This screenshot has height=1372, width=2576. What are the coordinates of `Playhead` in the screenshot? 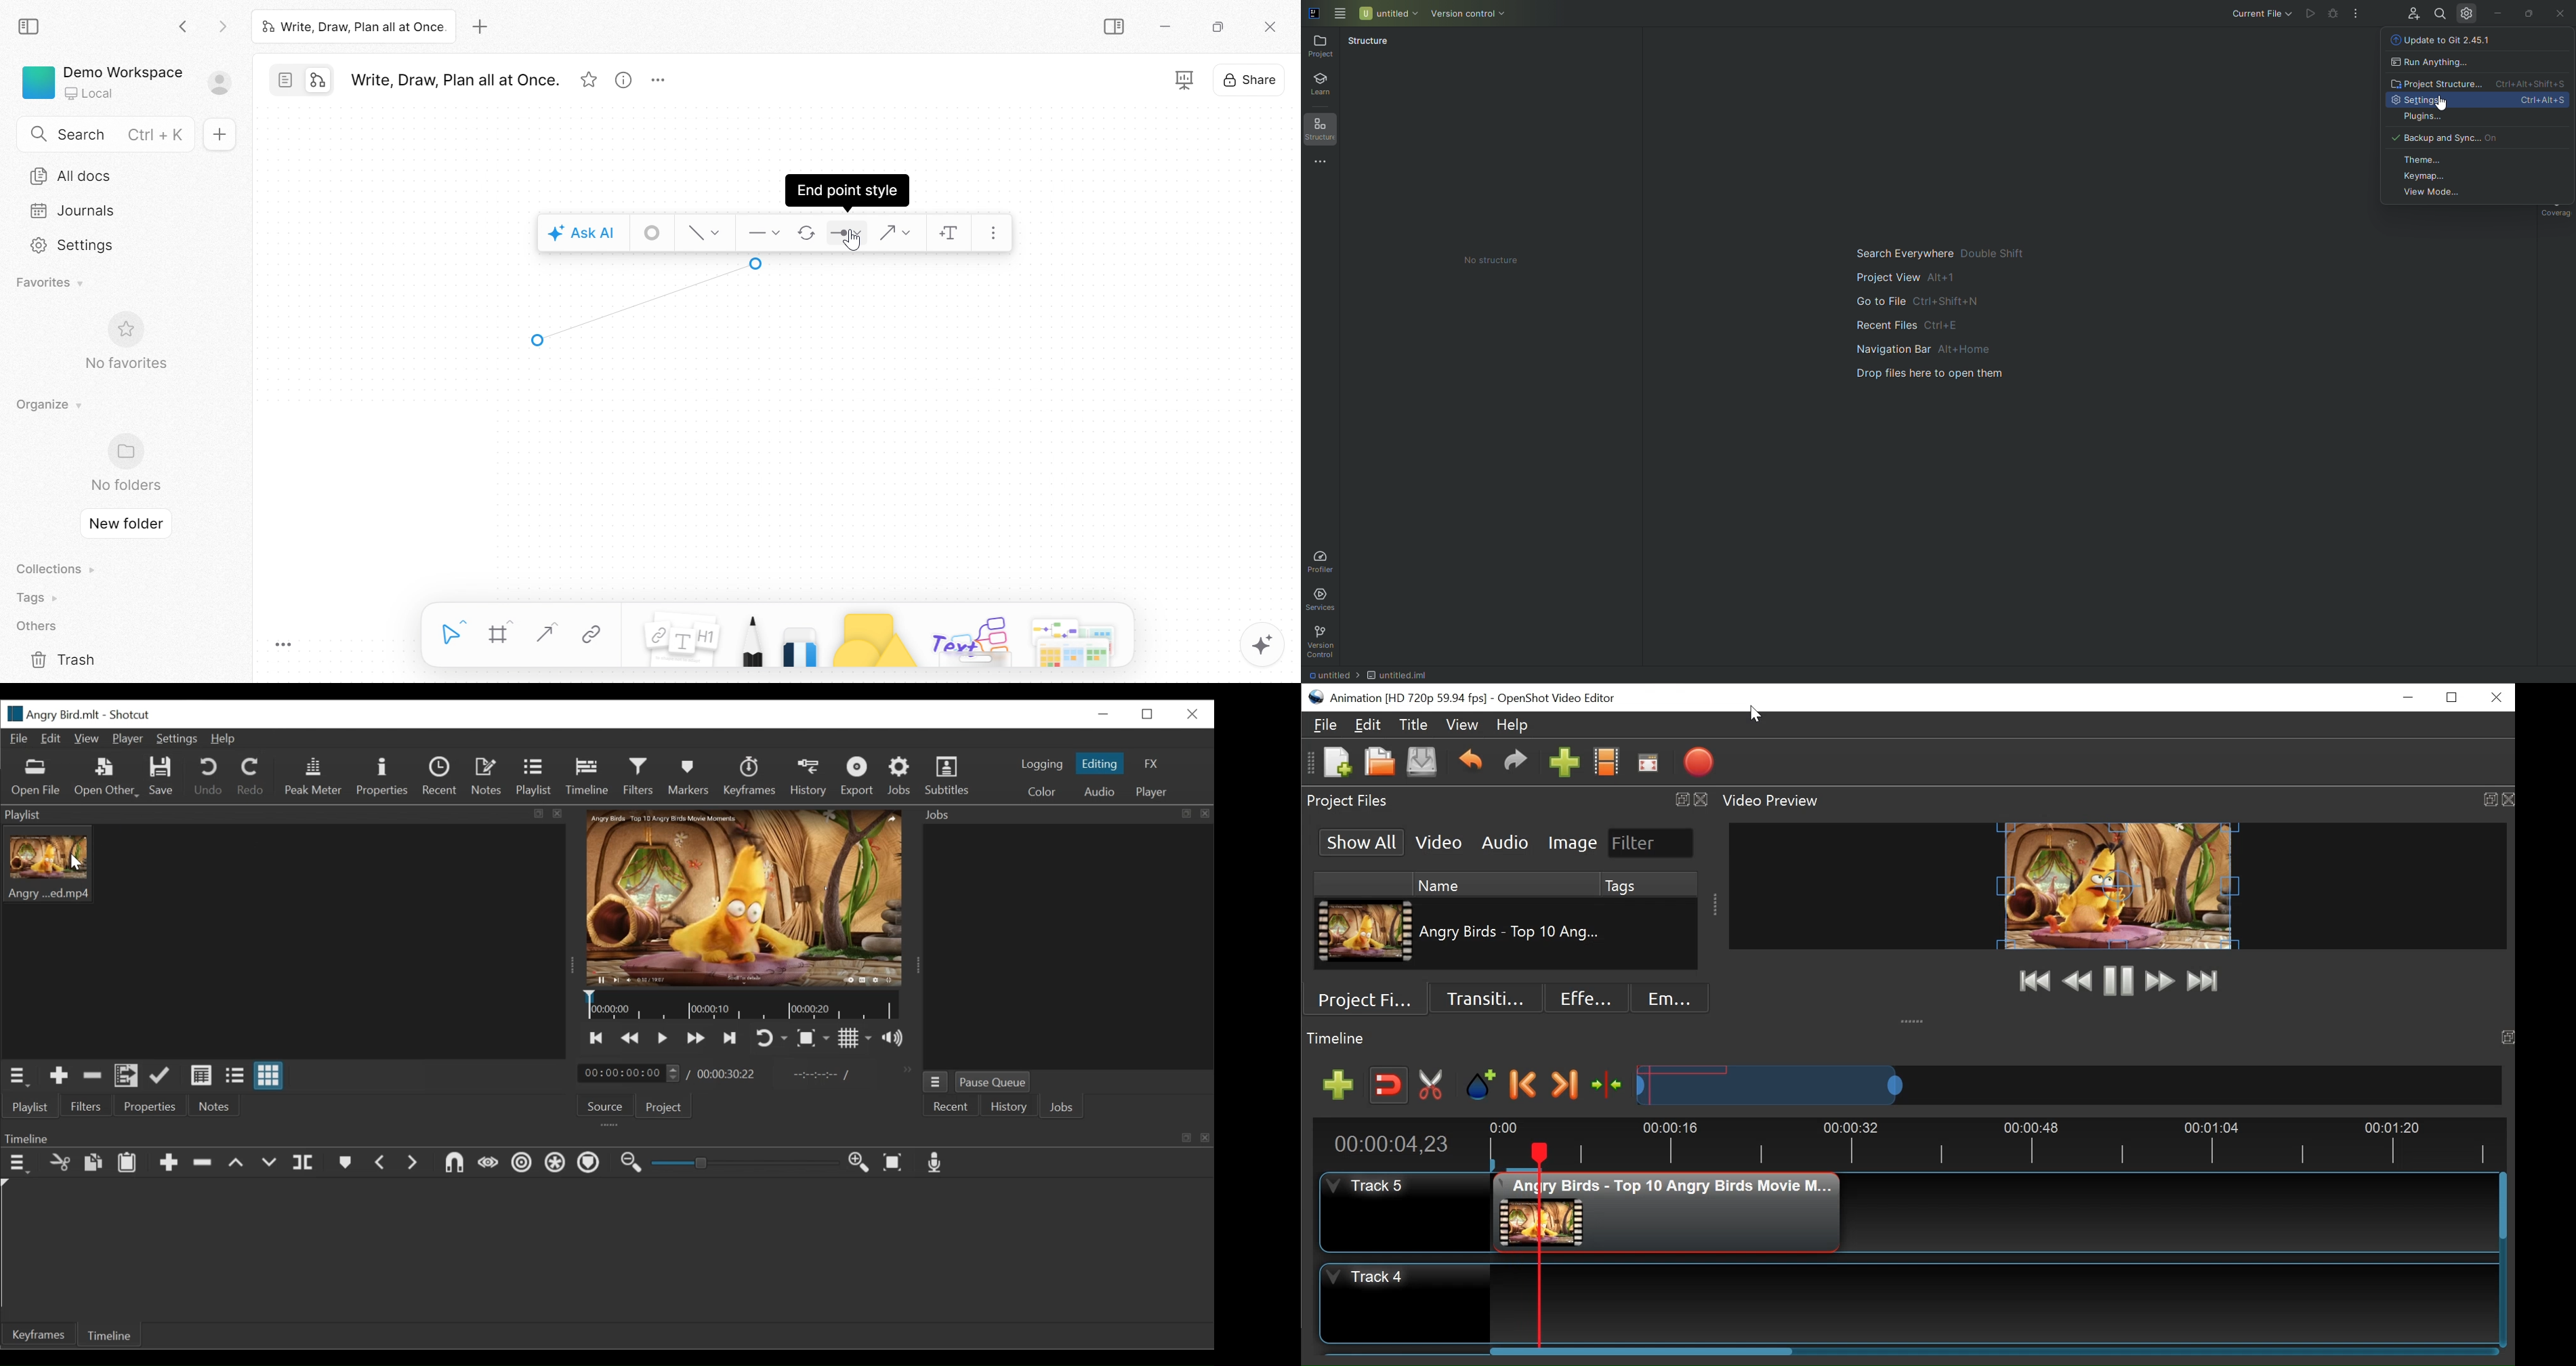 It's located at (1538, 1245).